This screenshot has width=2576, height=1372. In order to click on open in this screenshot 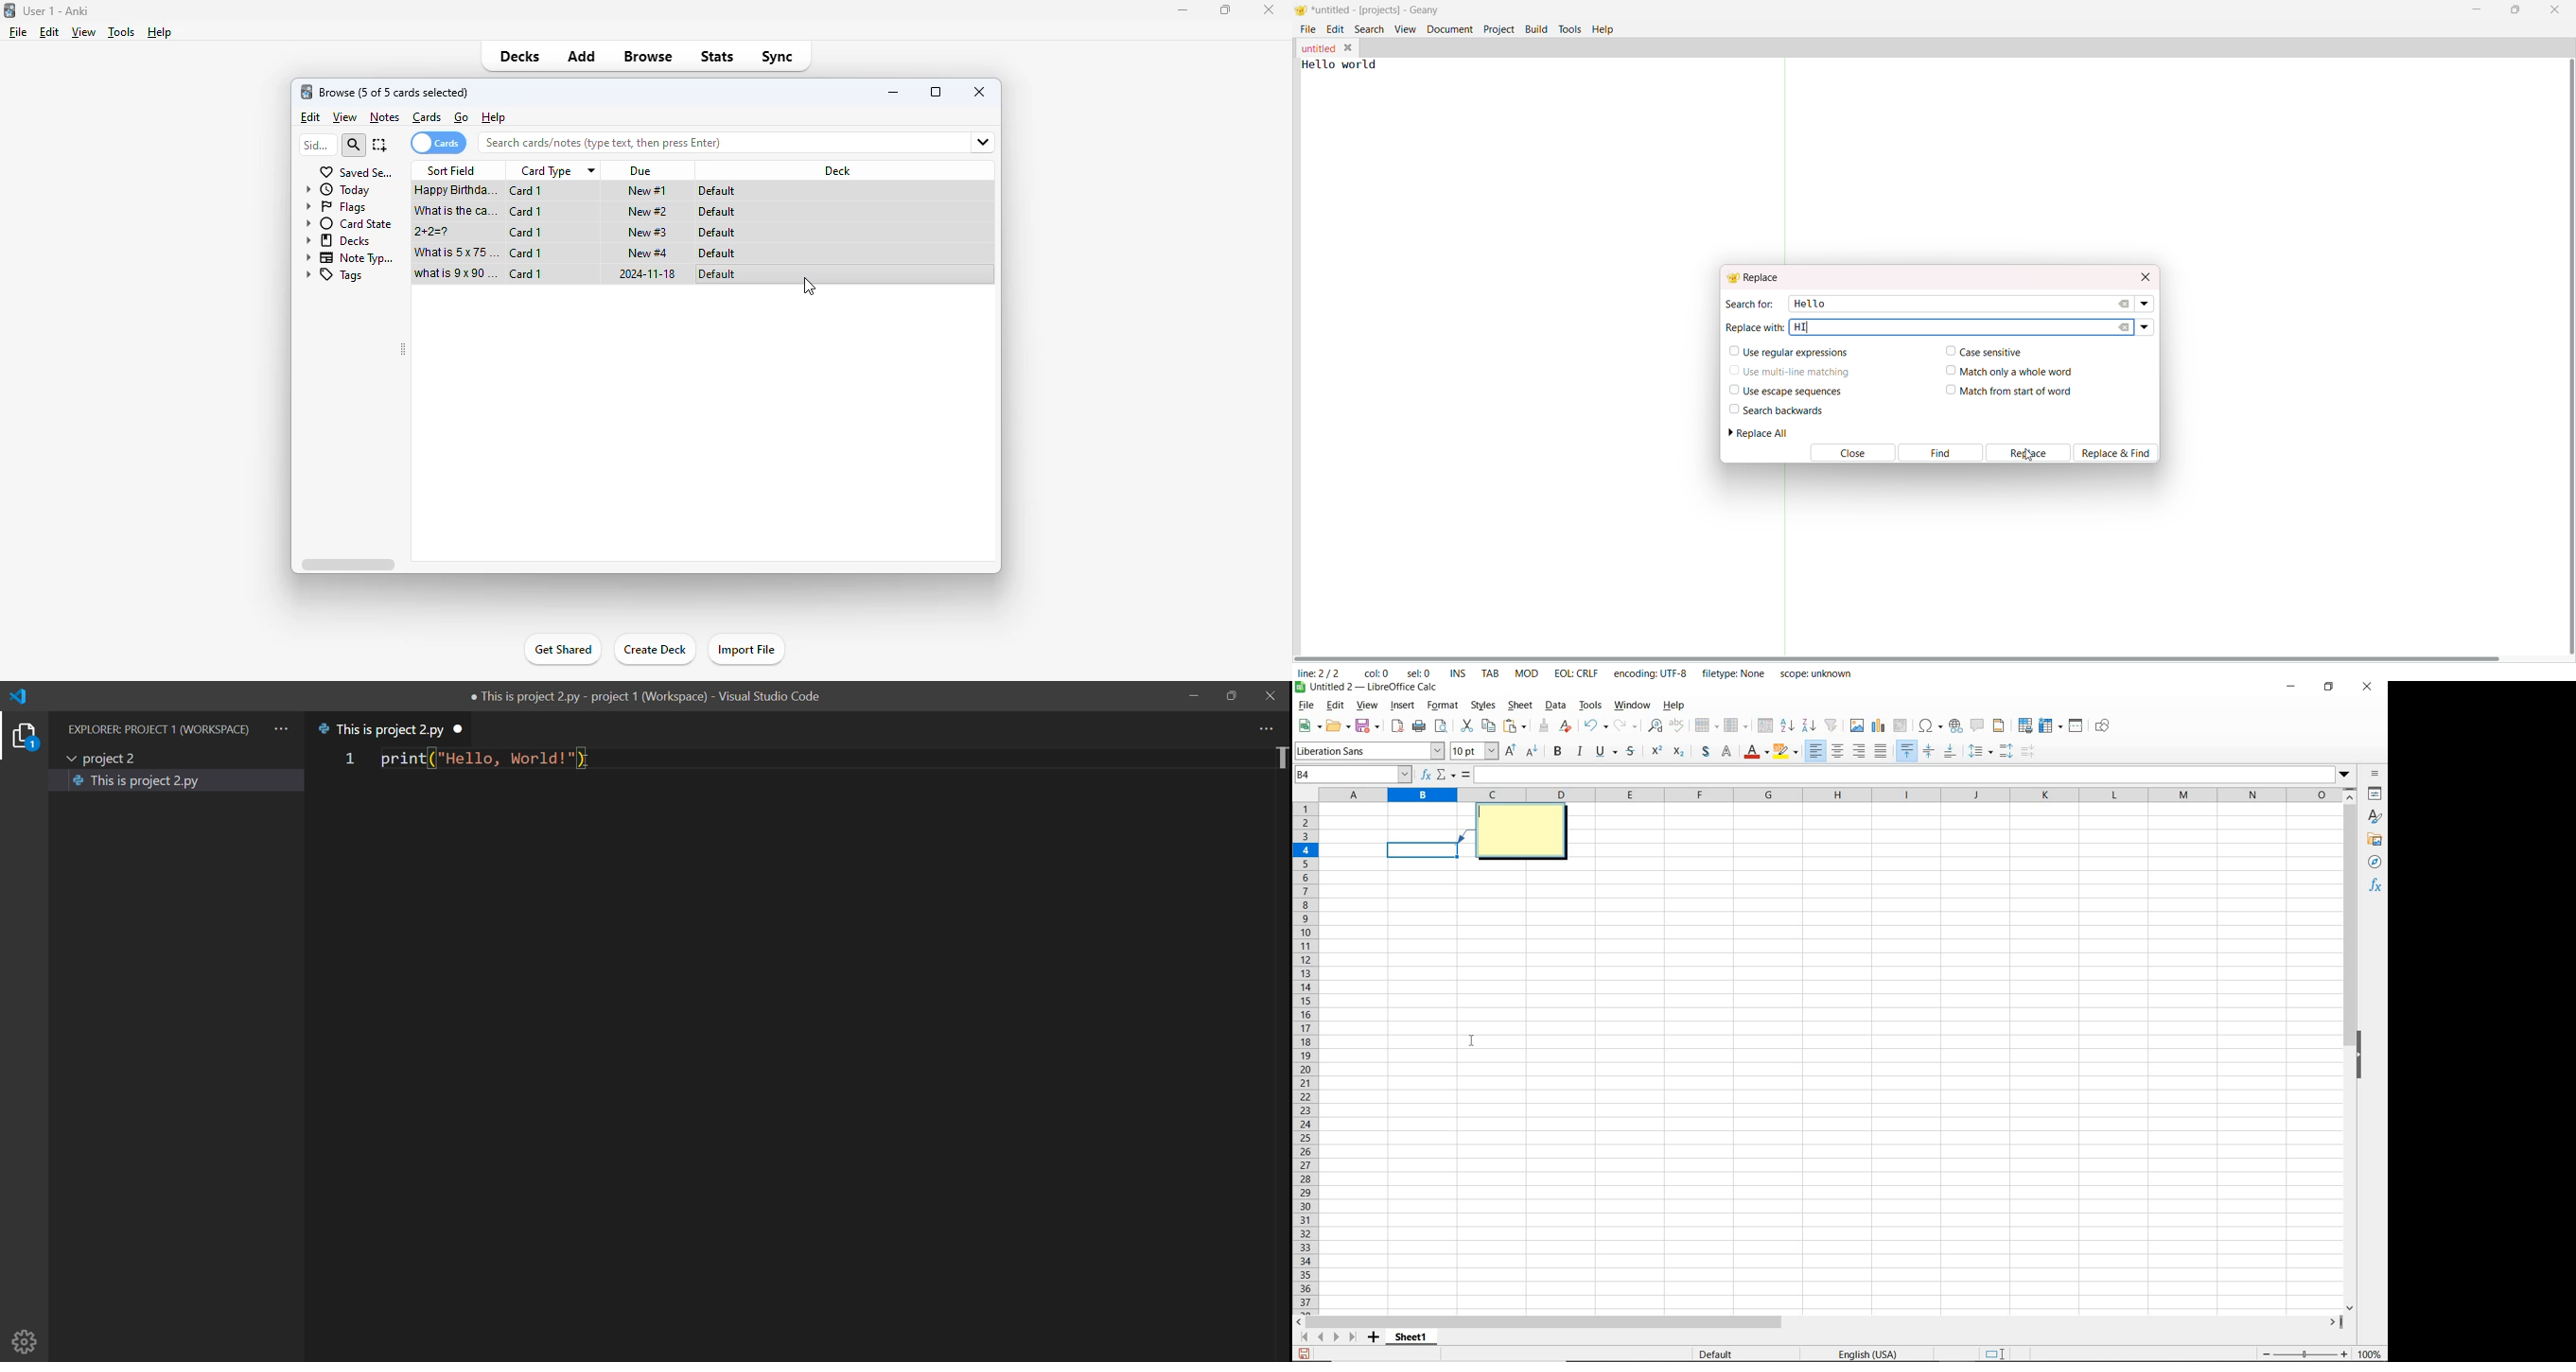, I will do `click(1337, 725)`.